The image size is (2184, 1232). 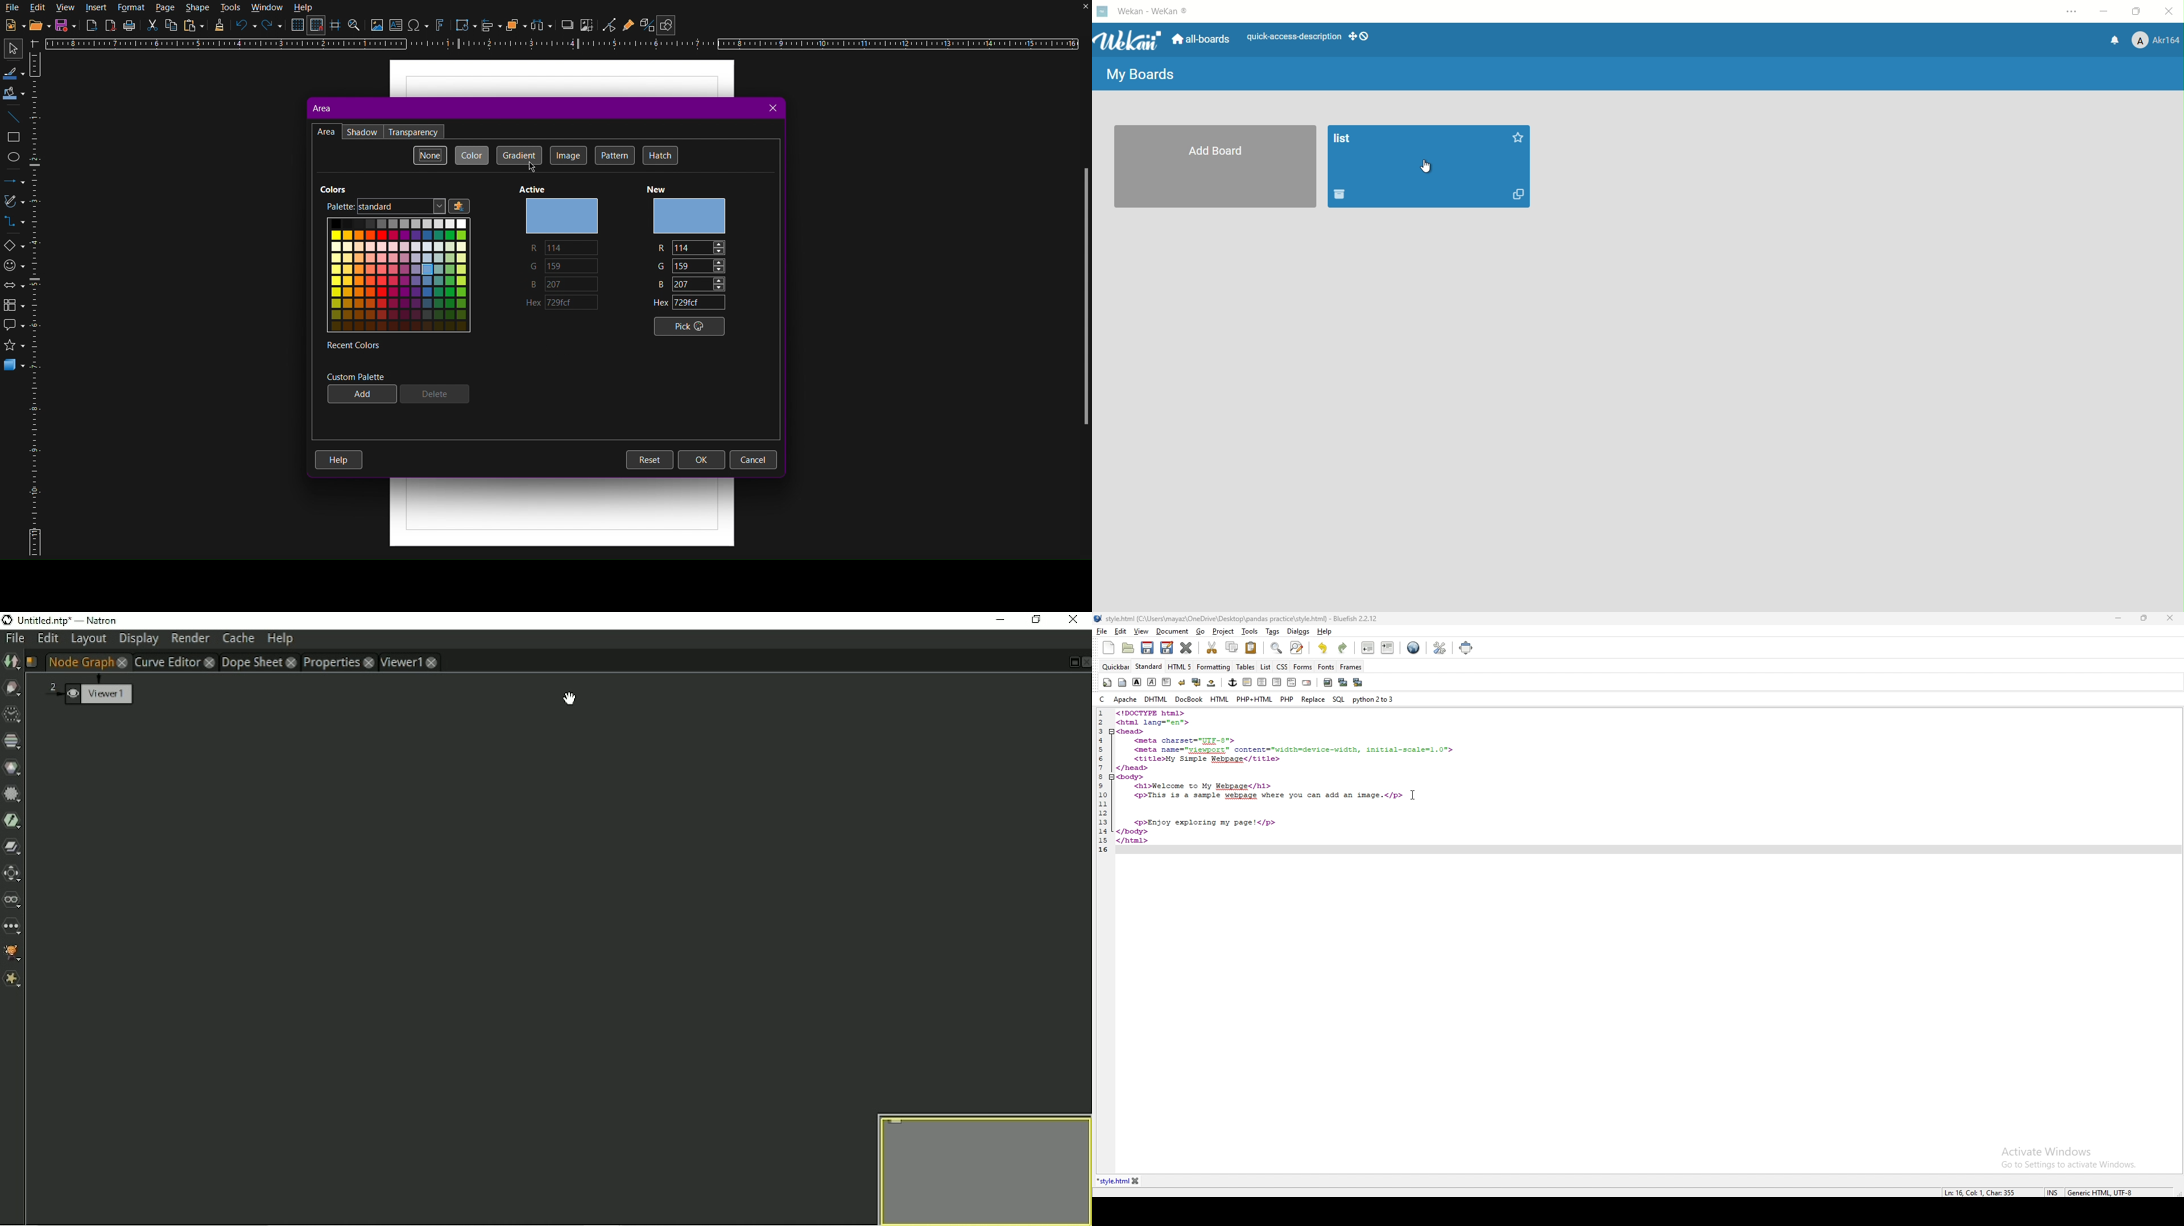 What do you see at coordinates (1133, 769) in the screenshot?
I see `</head>` at bounding box center [1133, 769].